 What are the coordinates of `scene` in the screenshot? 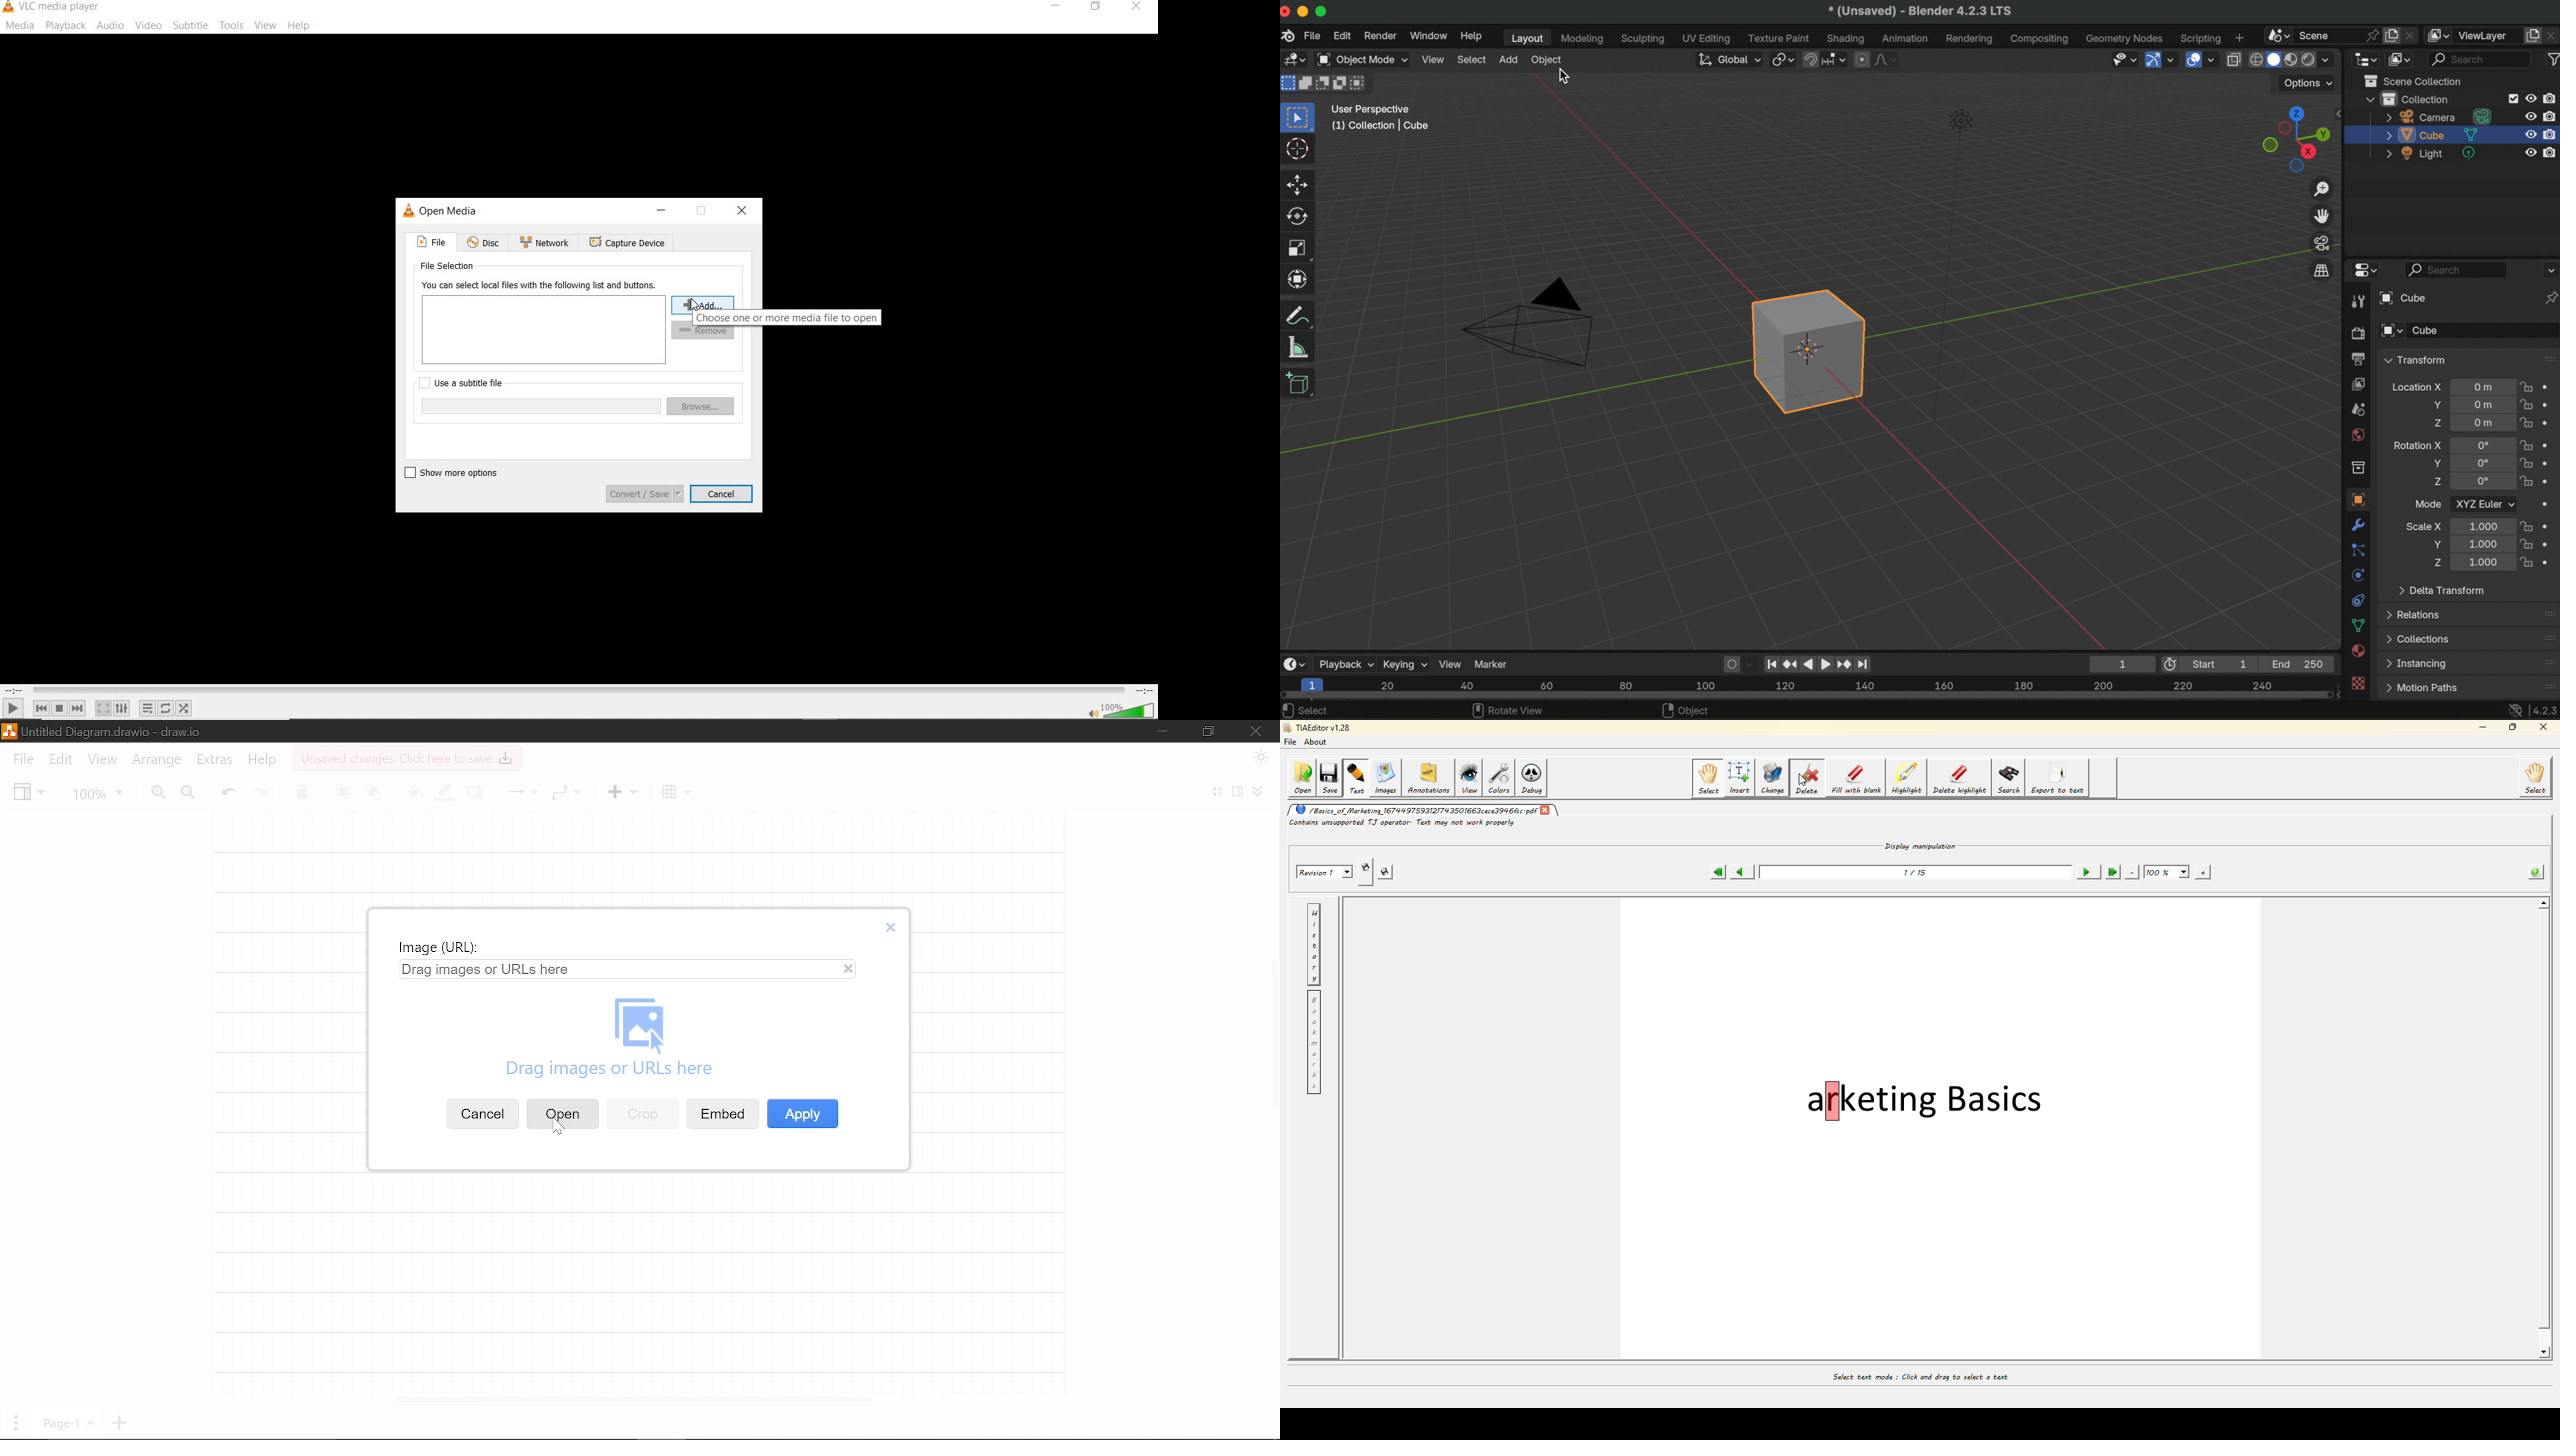 It's located at (2321, 34).